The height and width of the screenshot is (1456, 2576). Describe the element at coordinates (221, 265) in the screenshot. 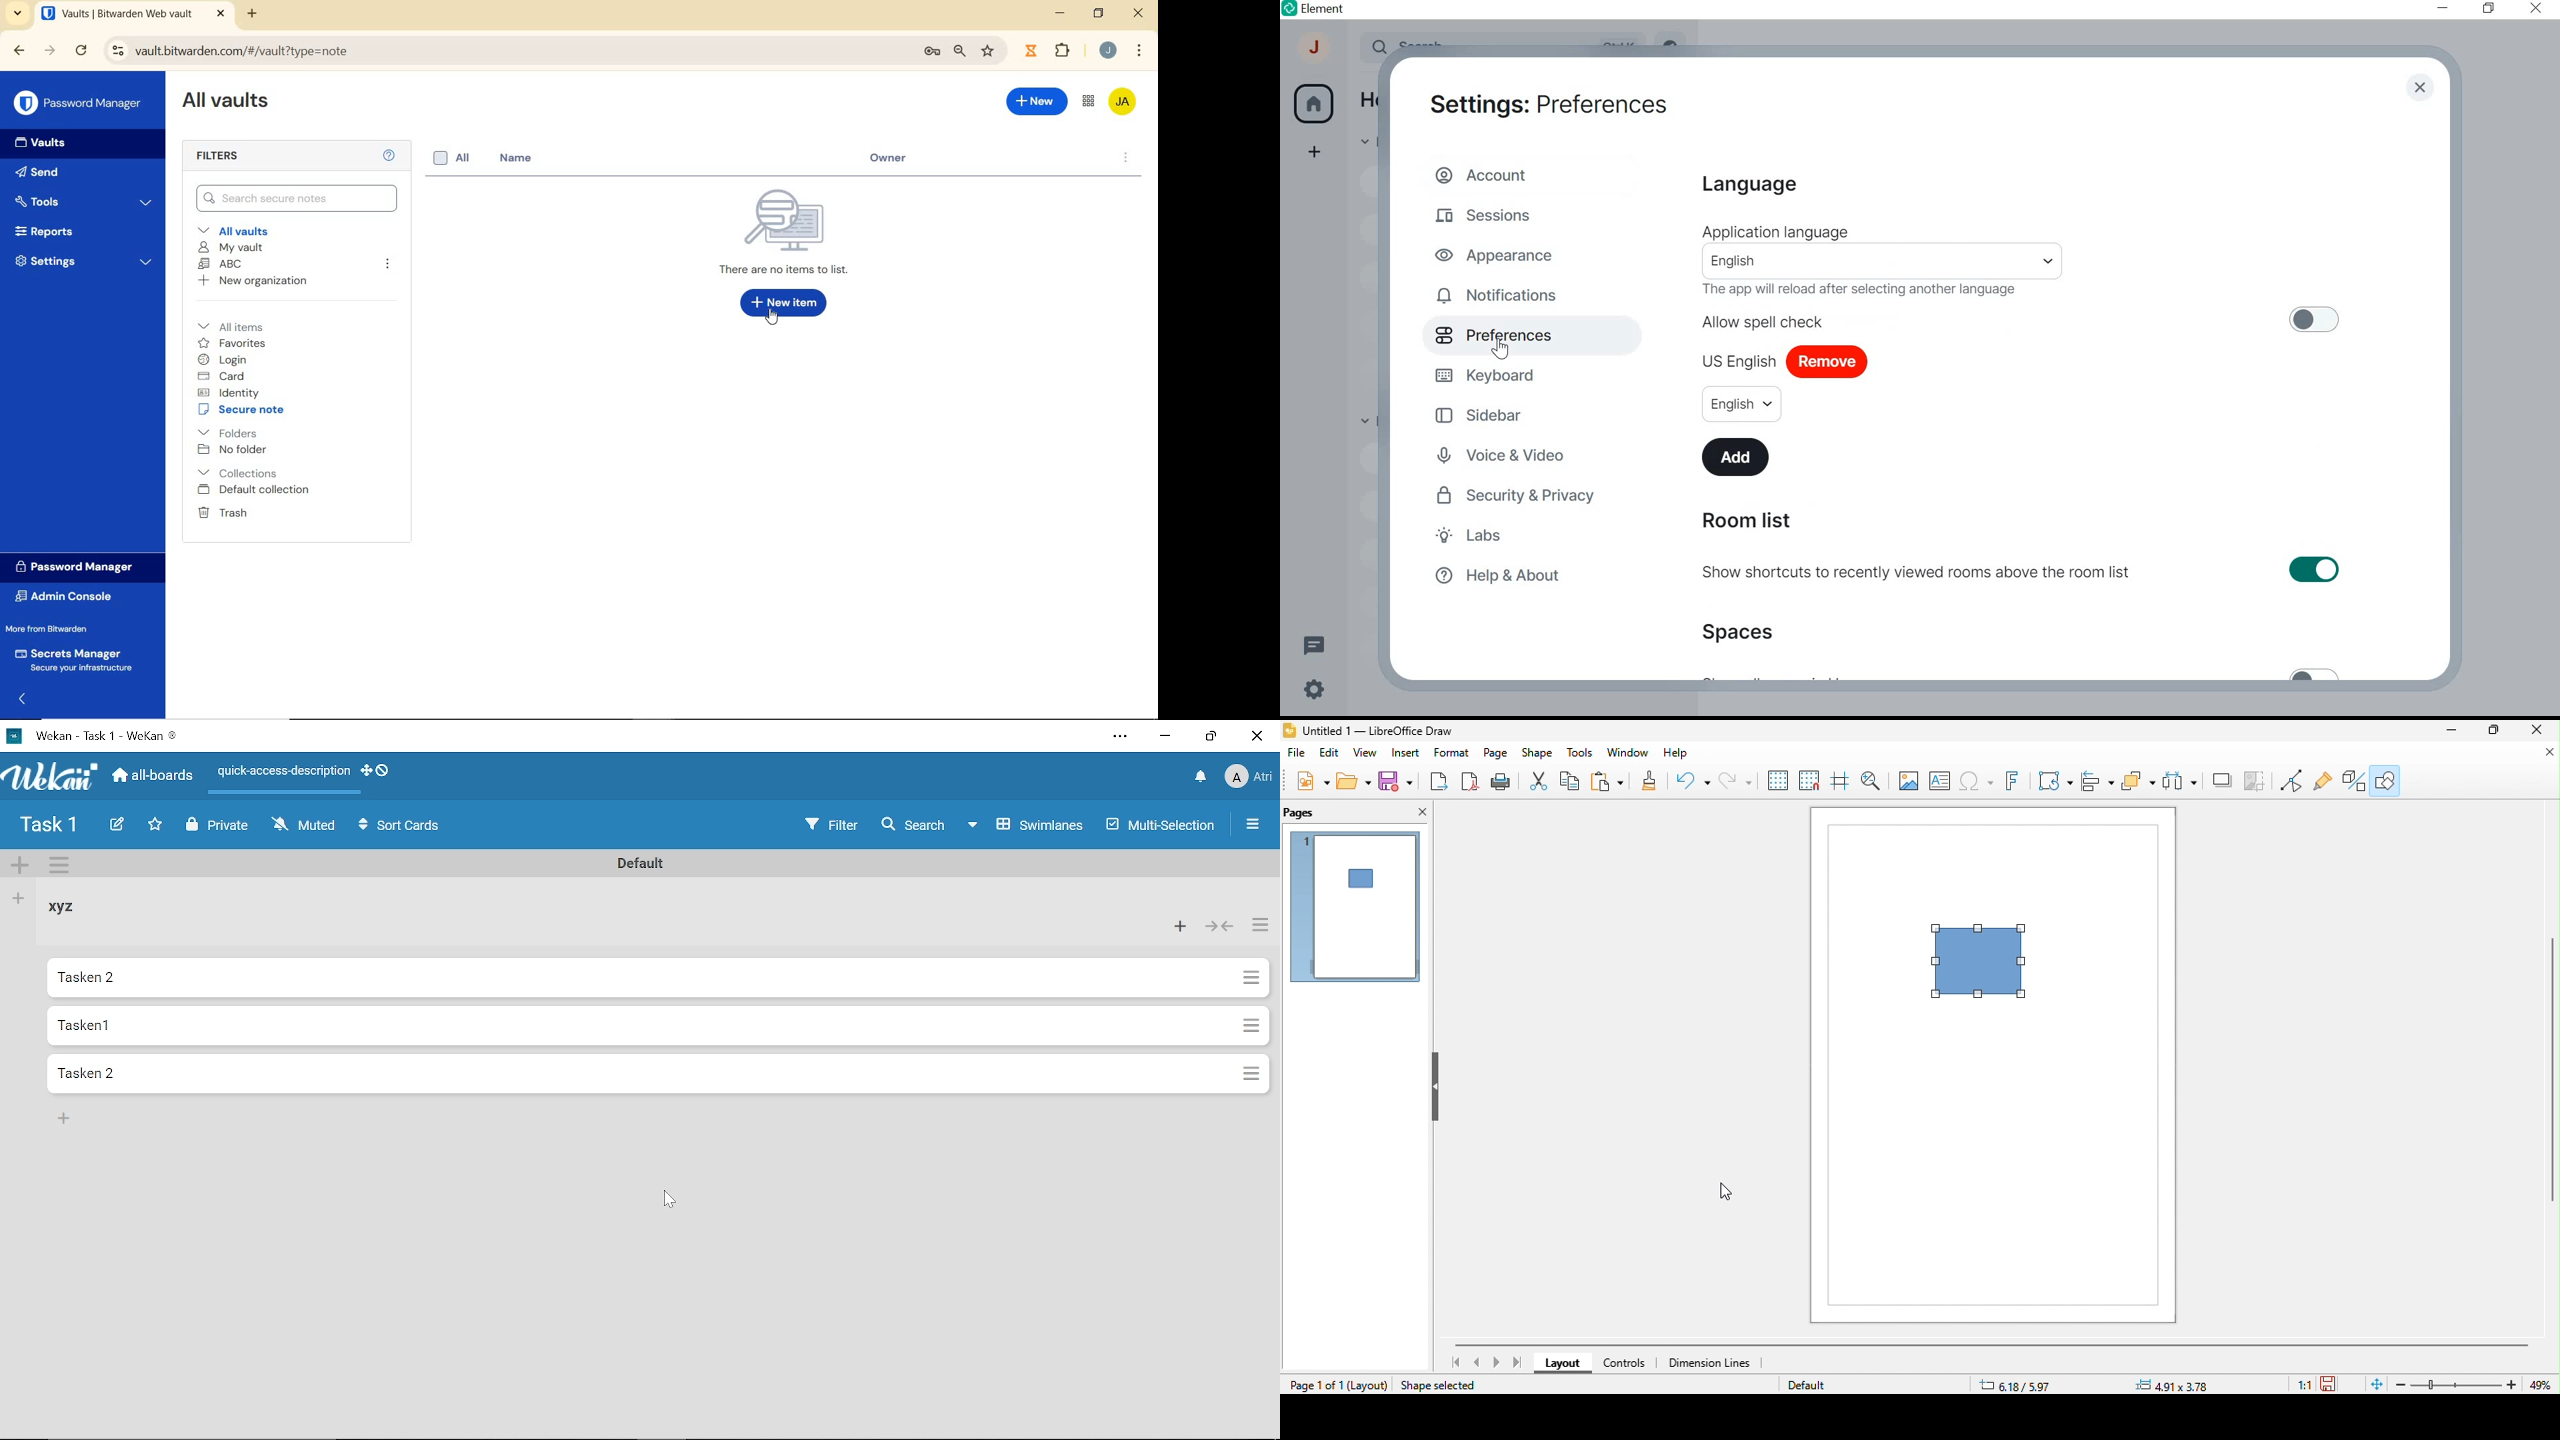

I see `ABC` at that location.